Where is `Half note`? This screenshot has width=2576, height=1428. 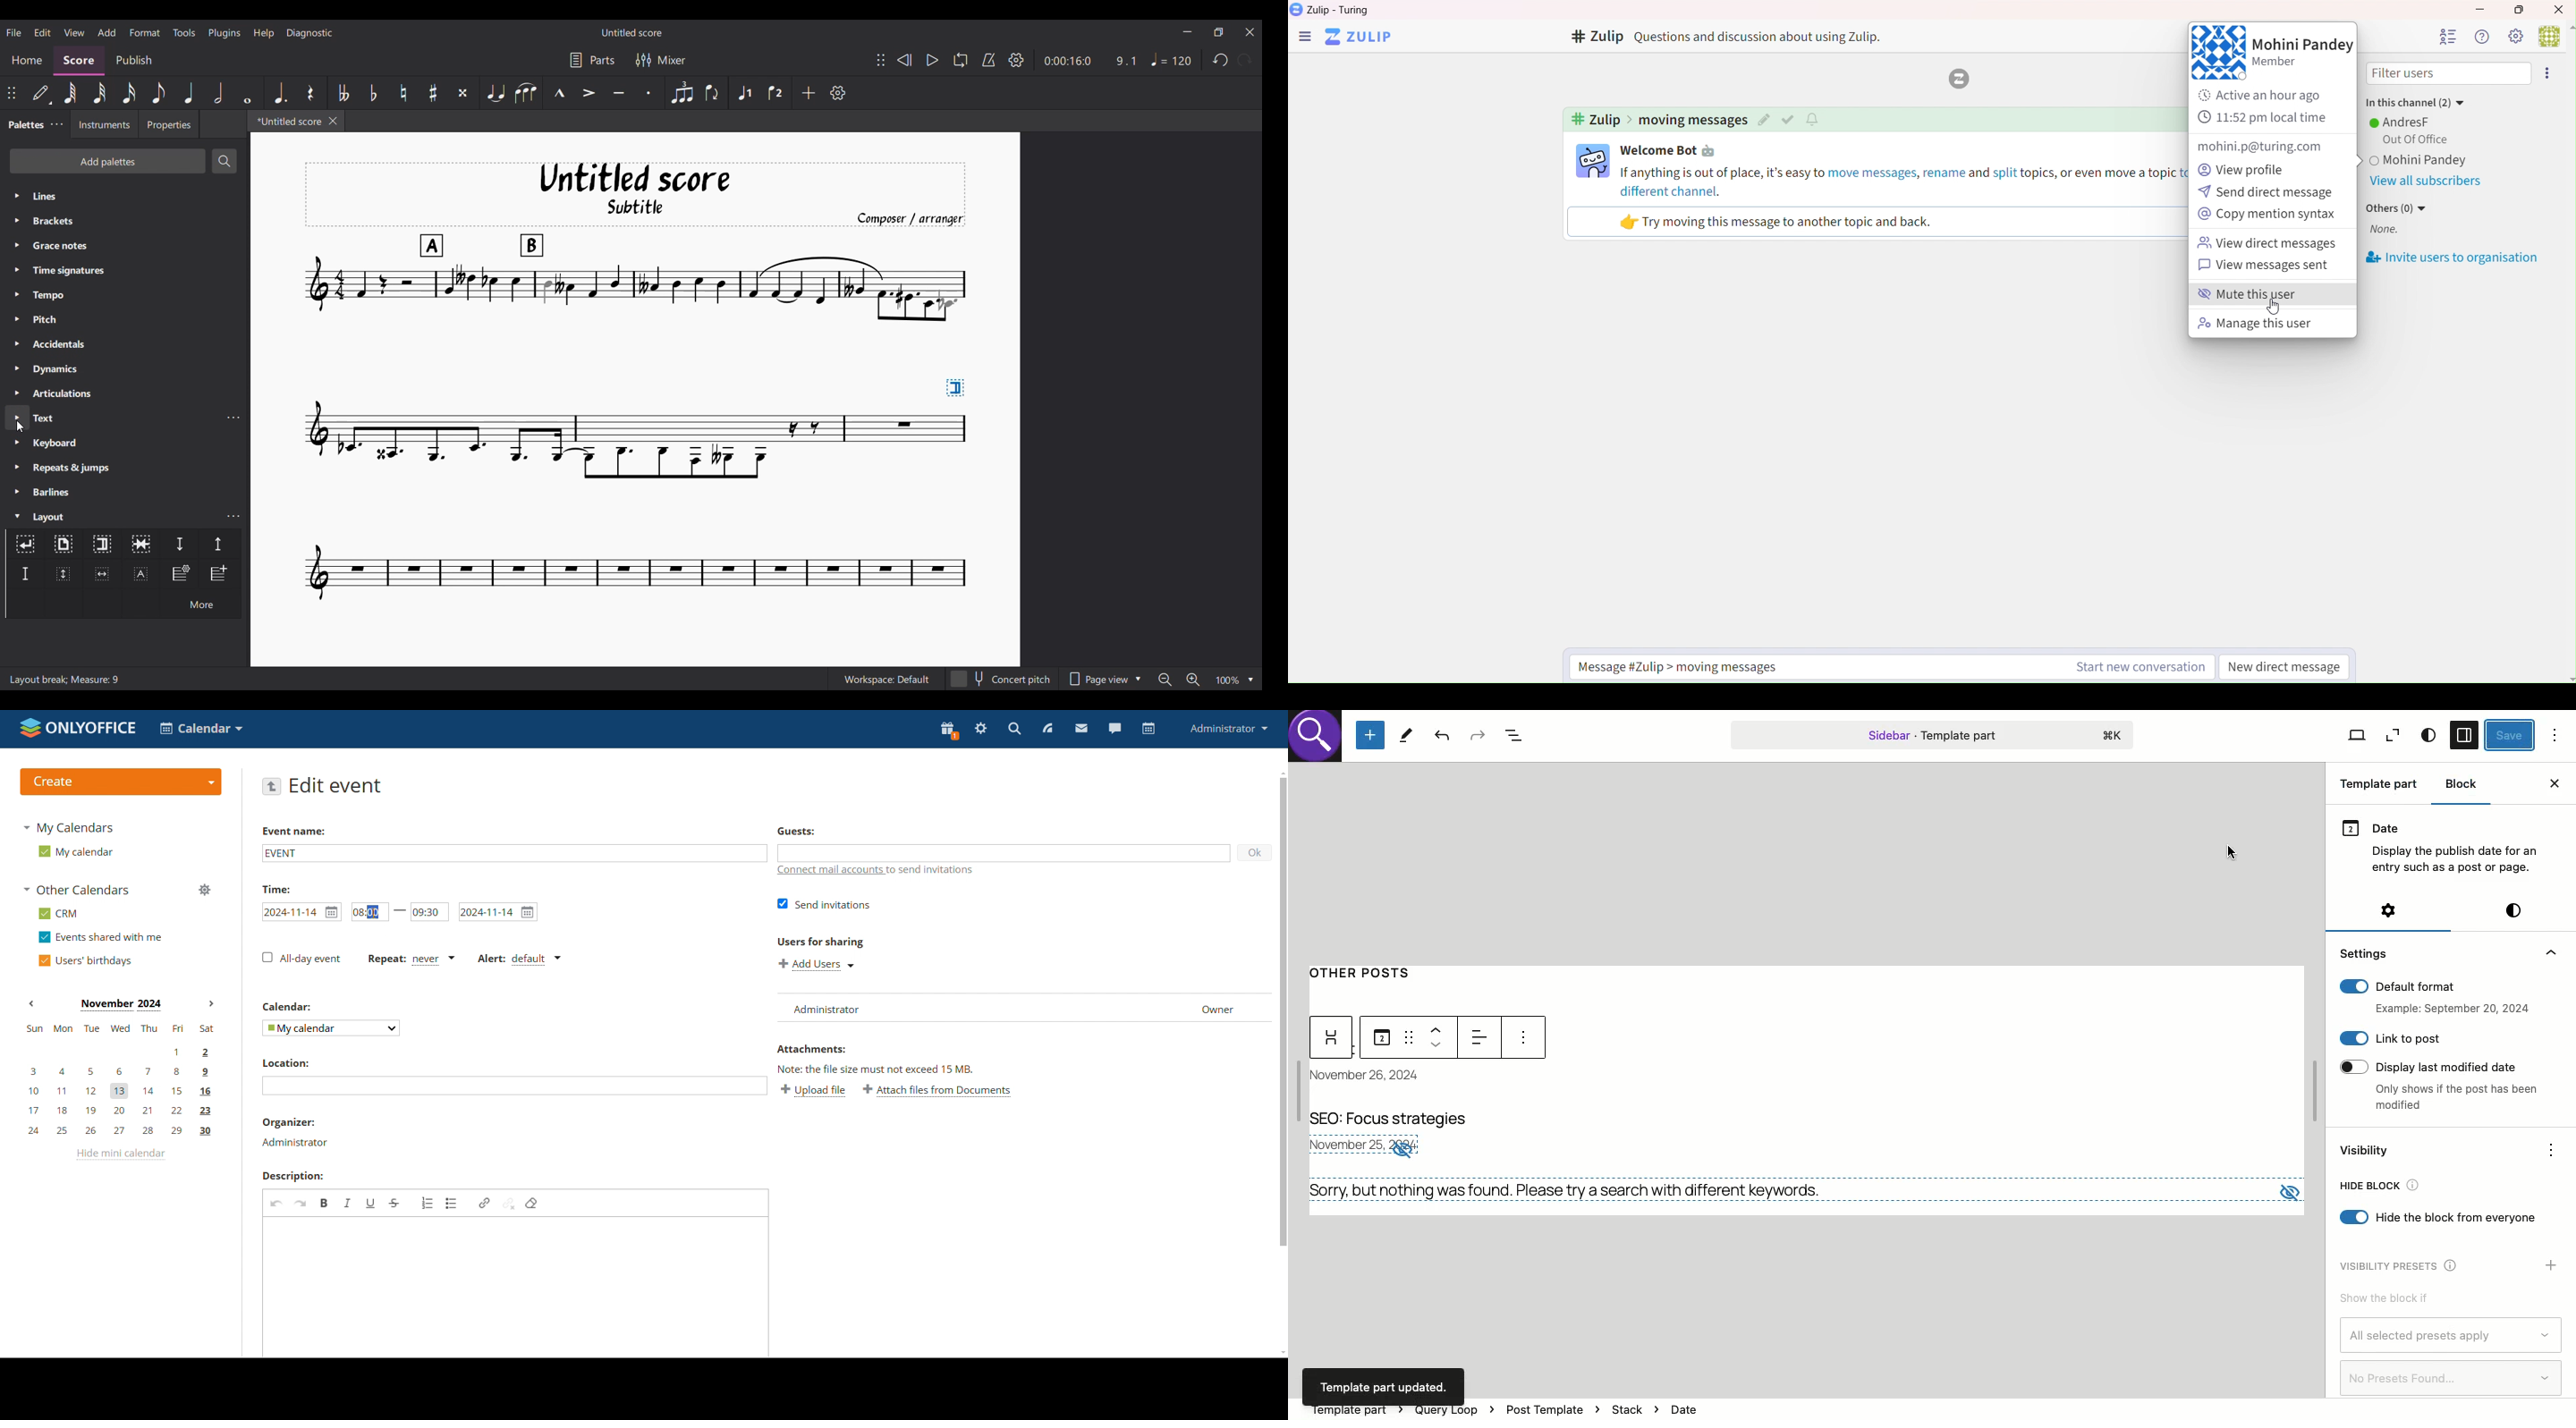 Half note is located at coordinates (218, 92).